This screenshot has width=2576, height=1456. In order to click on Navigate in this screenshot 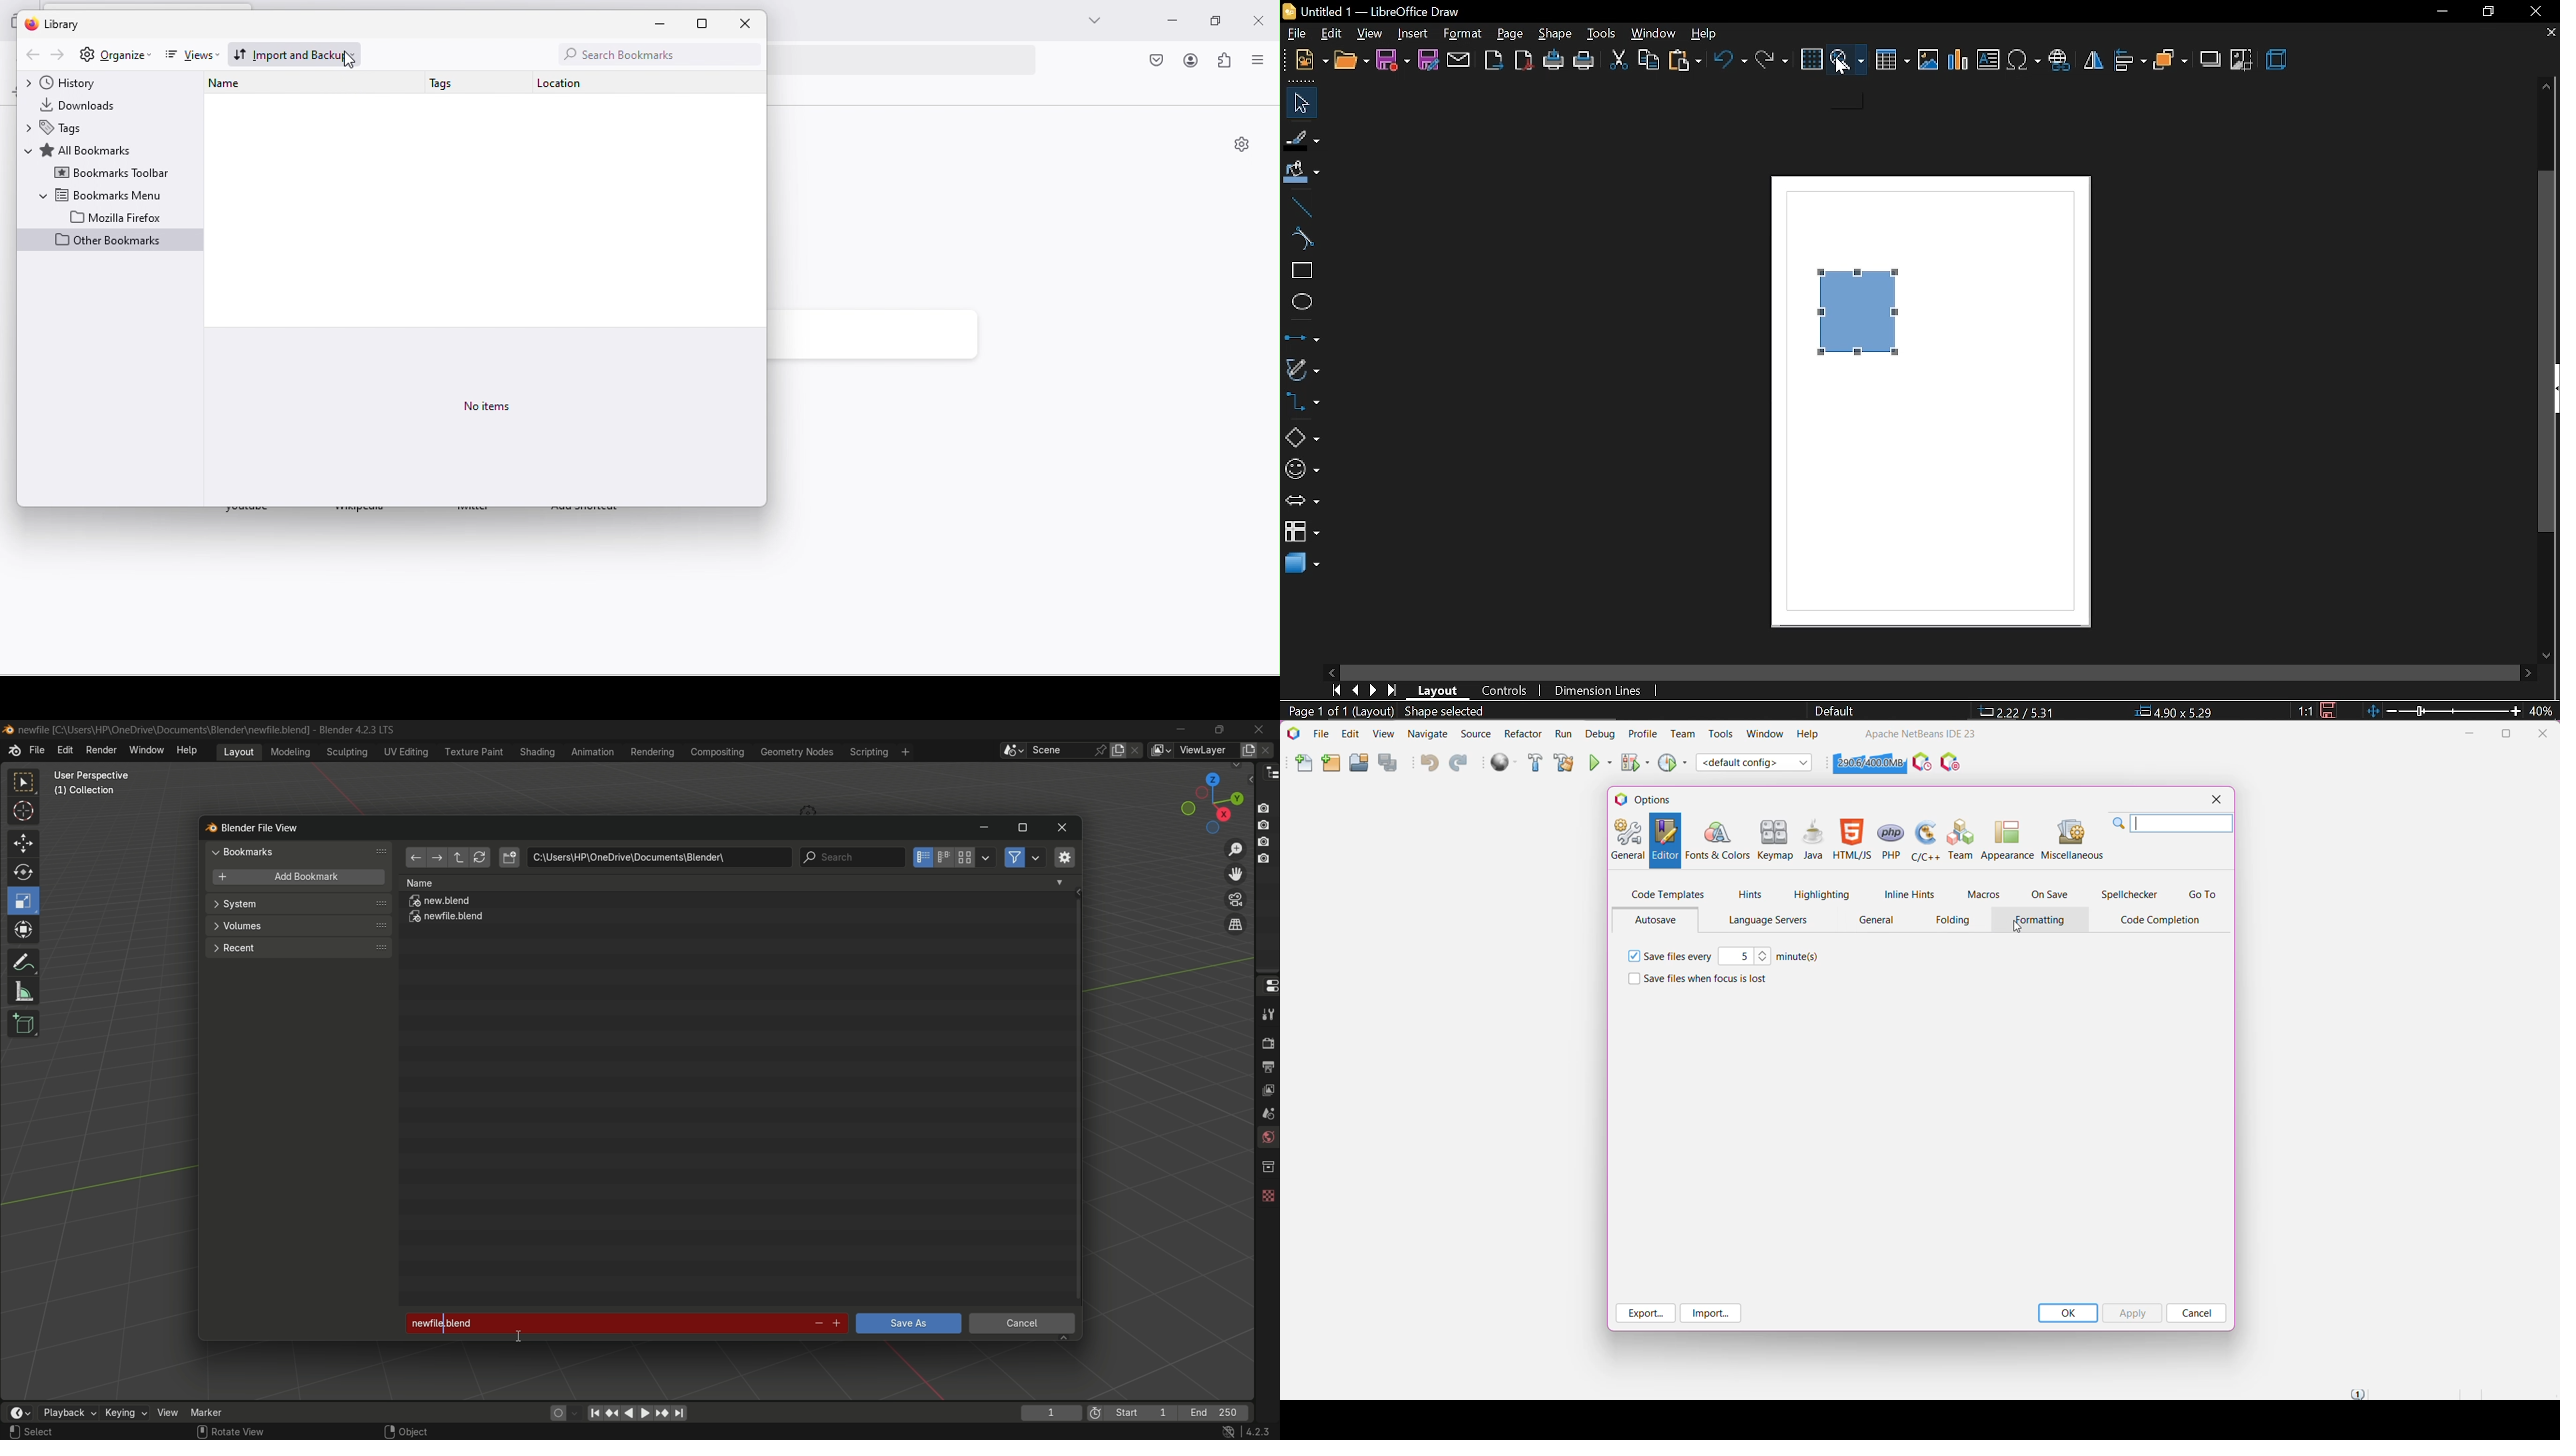, I will do `click(1429, 733)`.